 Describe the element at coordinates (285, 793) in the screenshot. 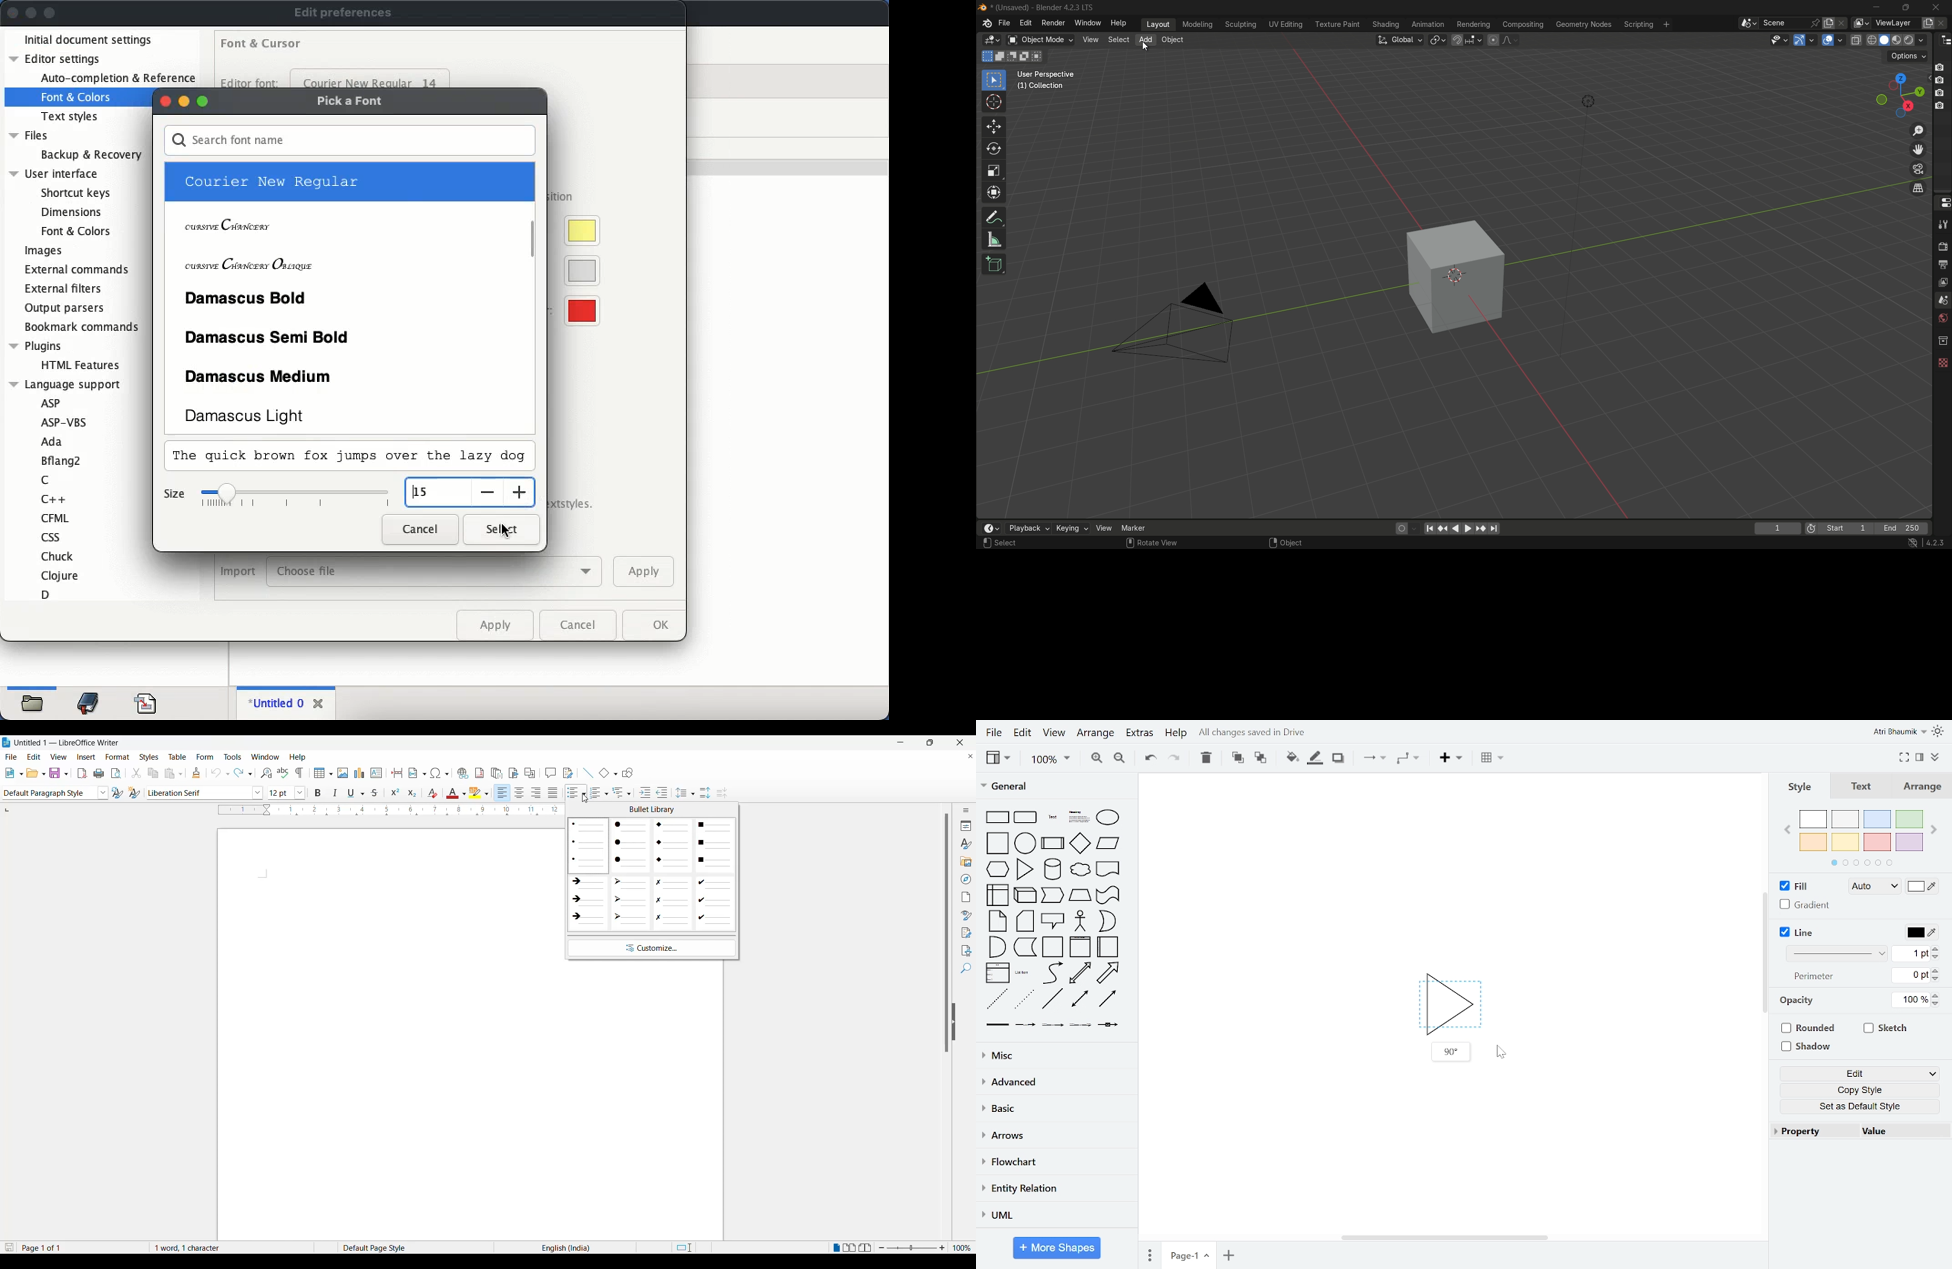

I see `font size` at that location.